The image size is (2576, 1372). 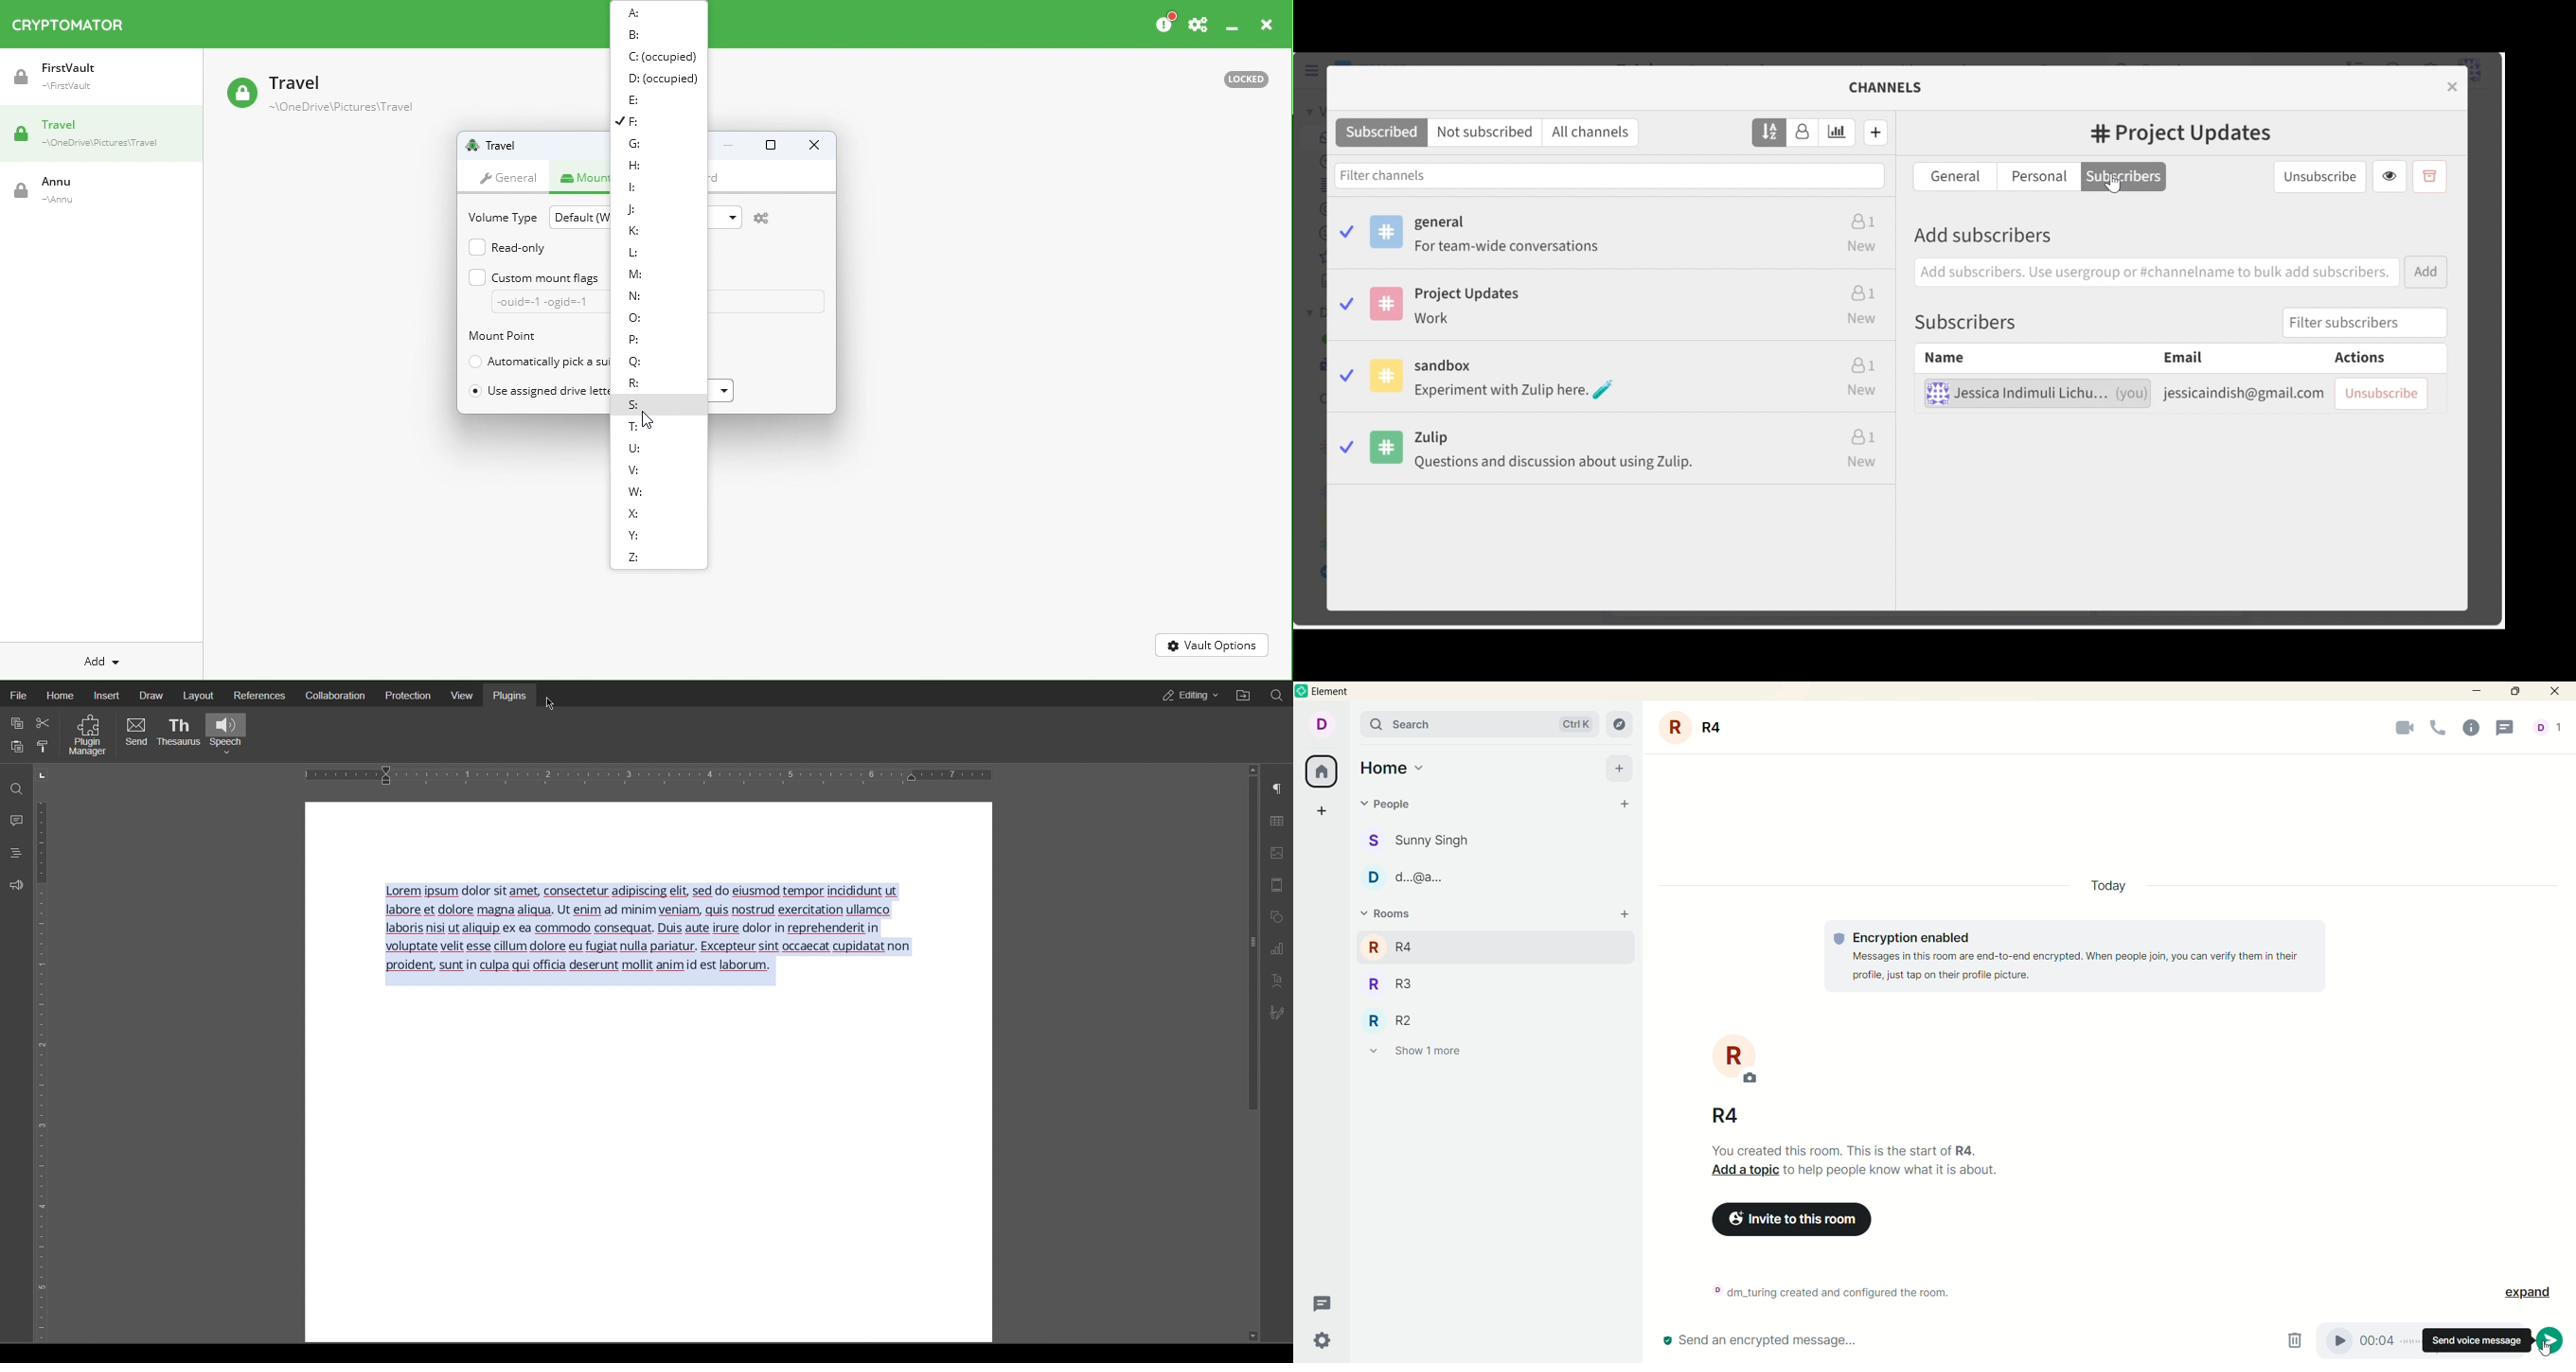 I want to click on settings, so click(x=1323, y=1341).